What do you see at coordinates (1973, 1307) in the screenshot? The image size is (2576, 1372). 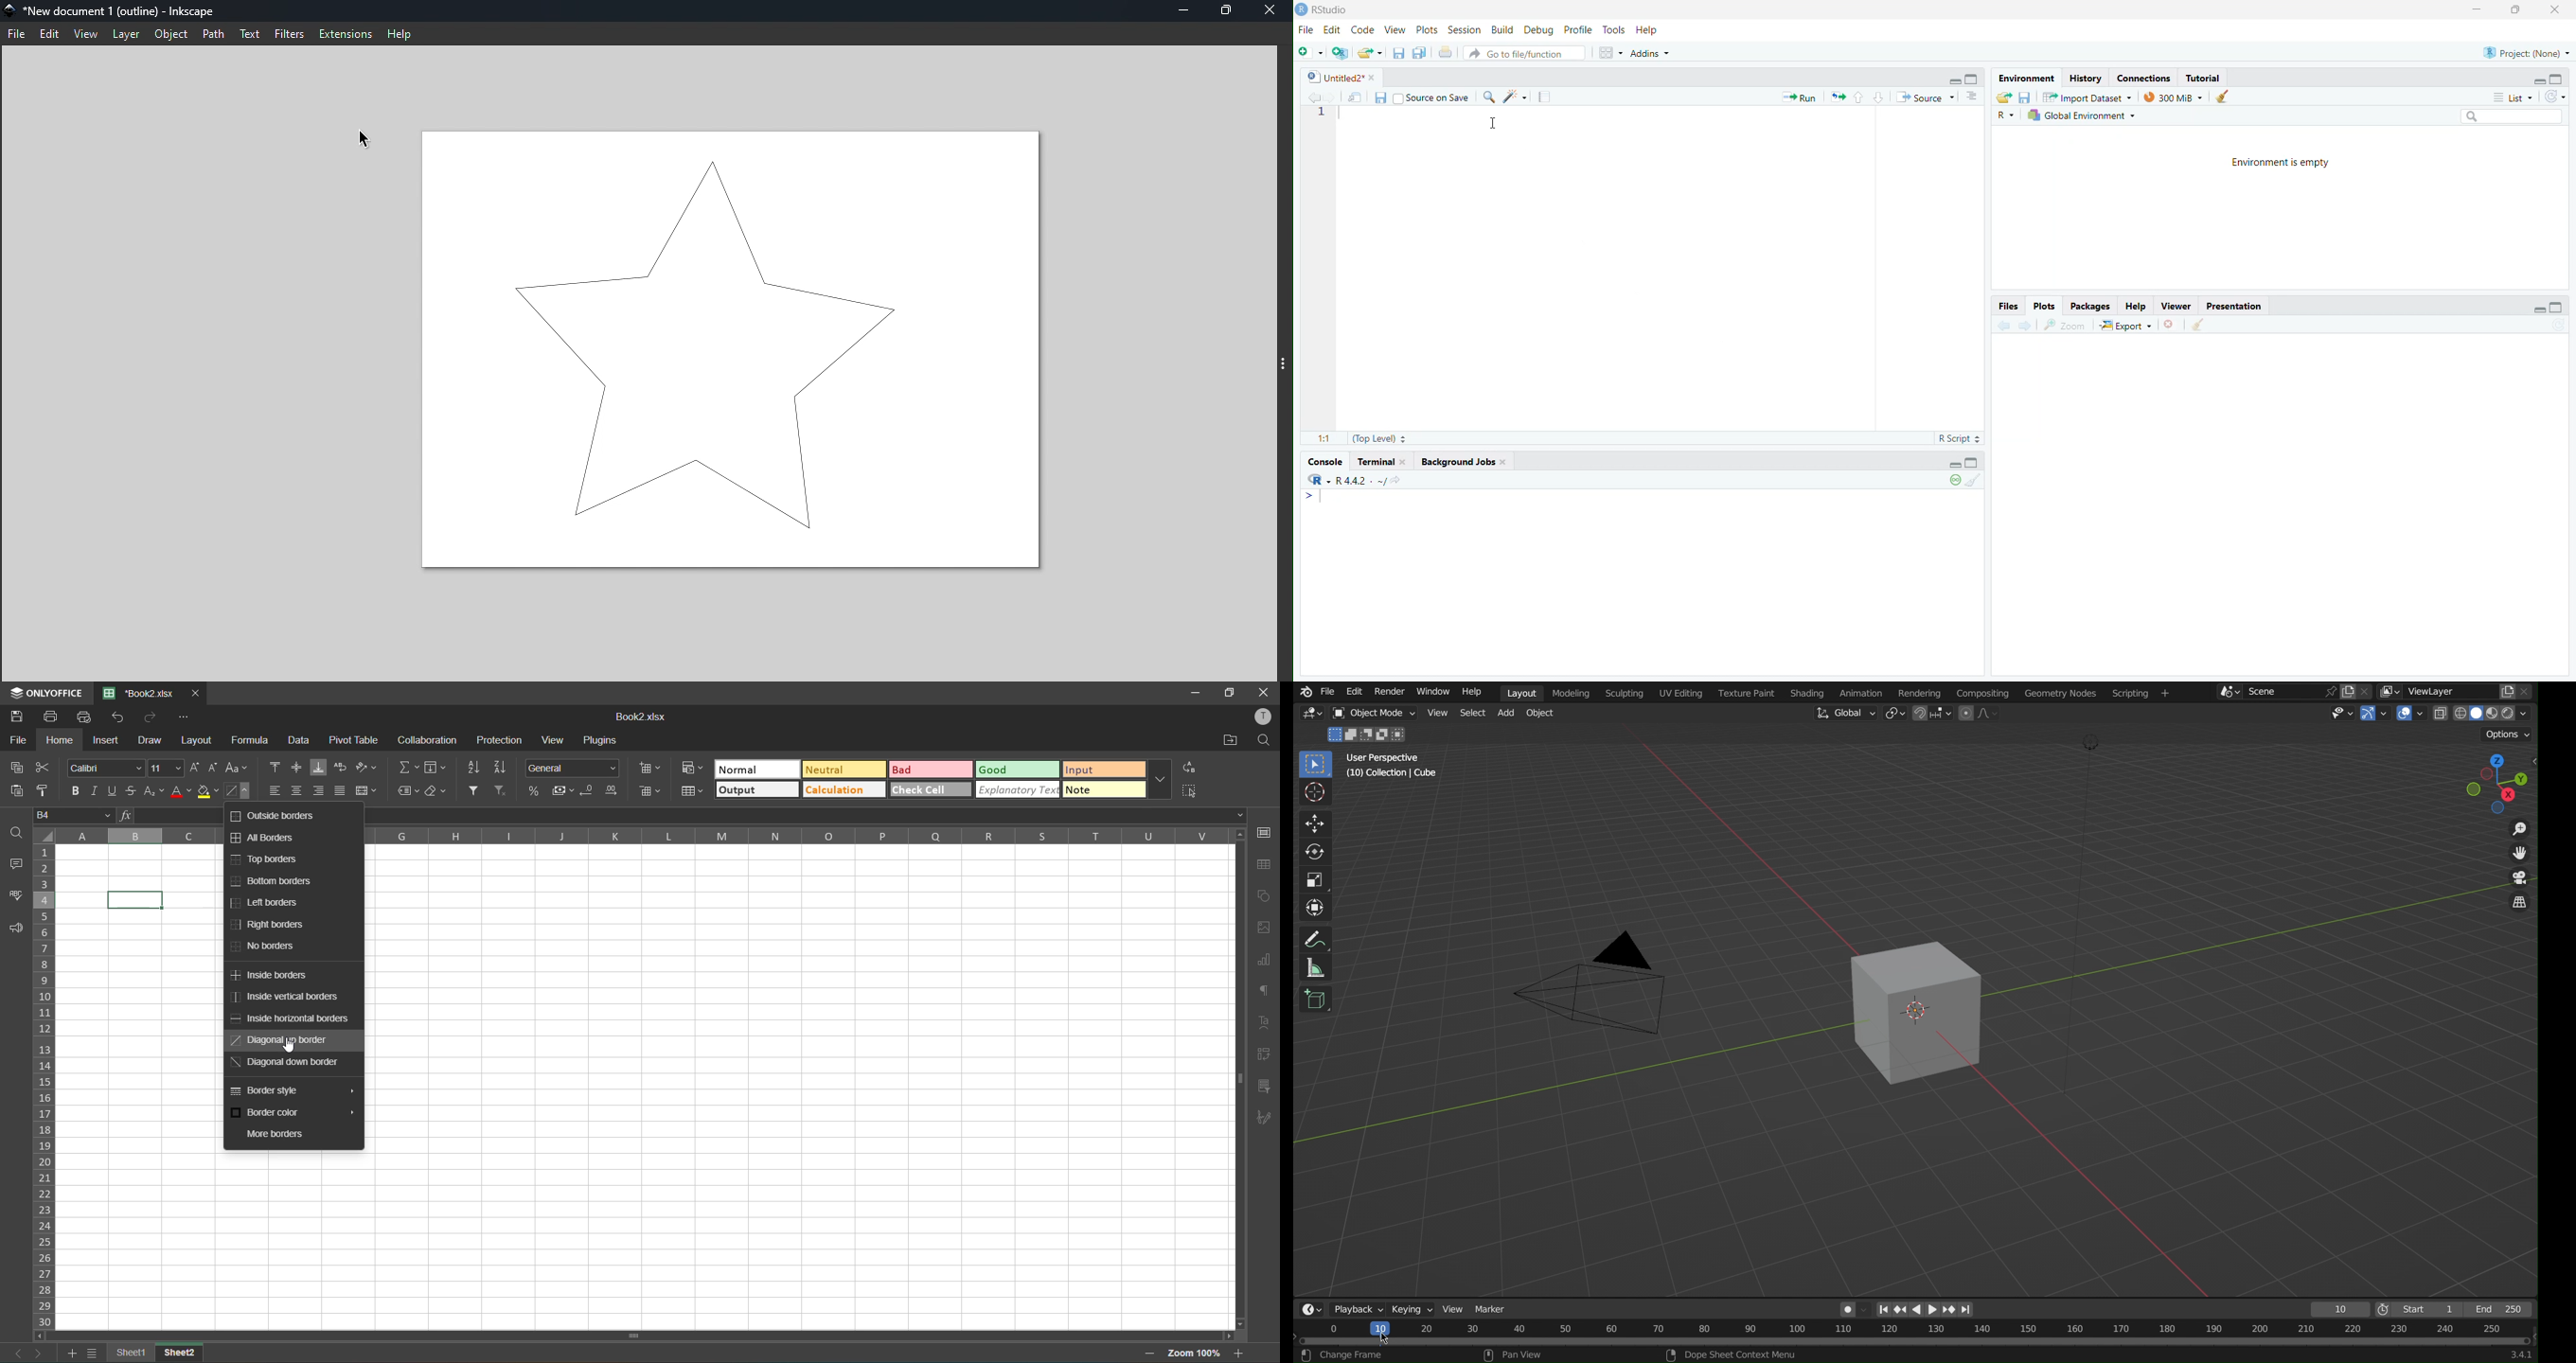 I see `Last page` at bounding box center [1973, 1307].